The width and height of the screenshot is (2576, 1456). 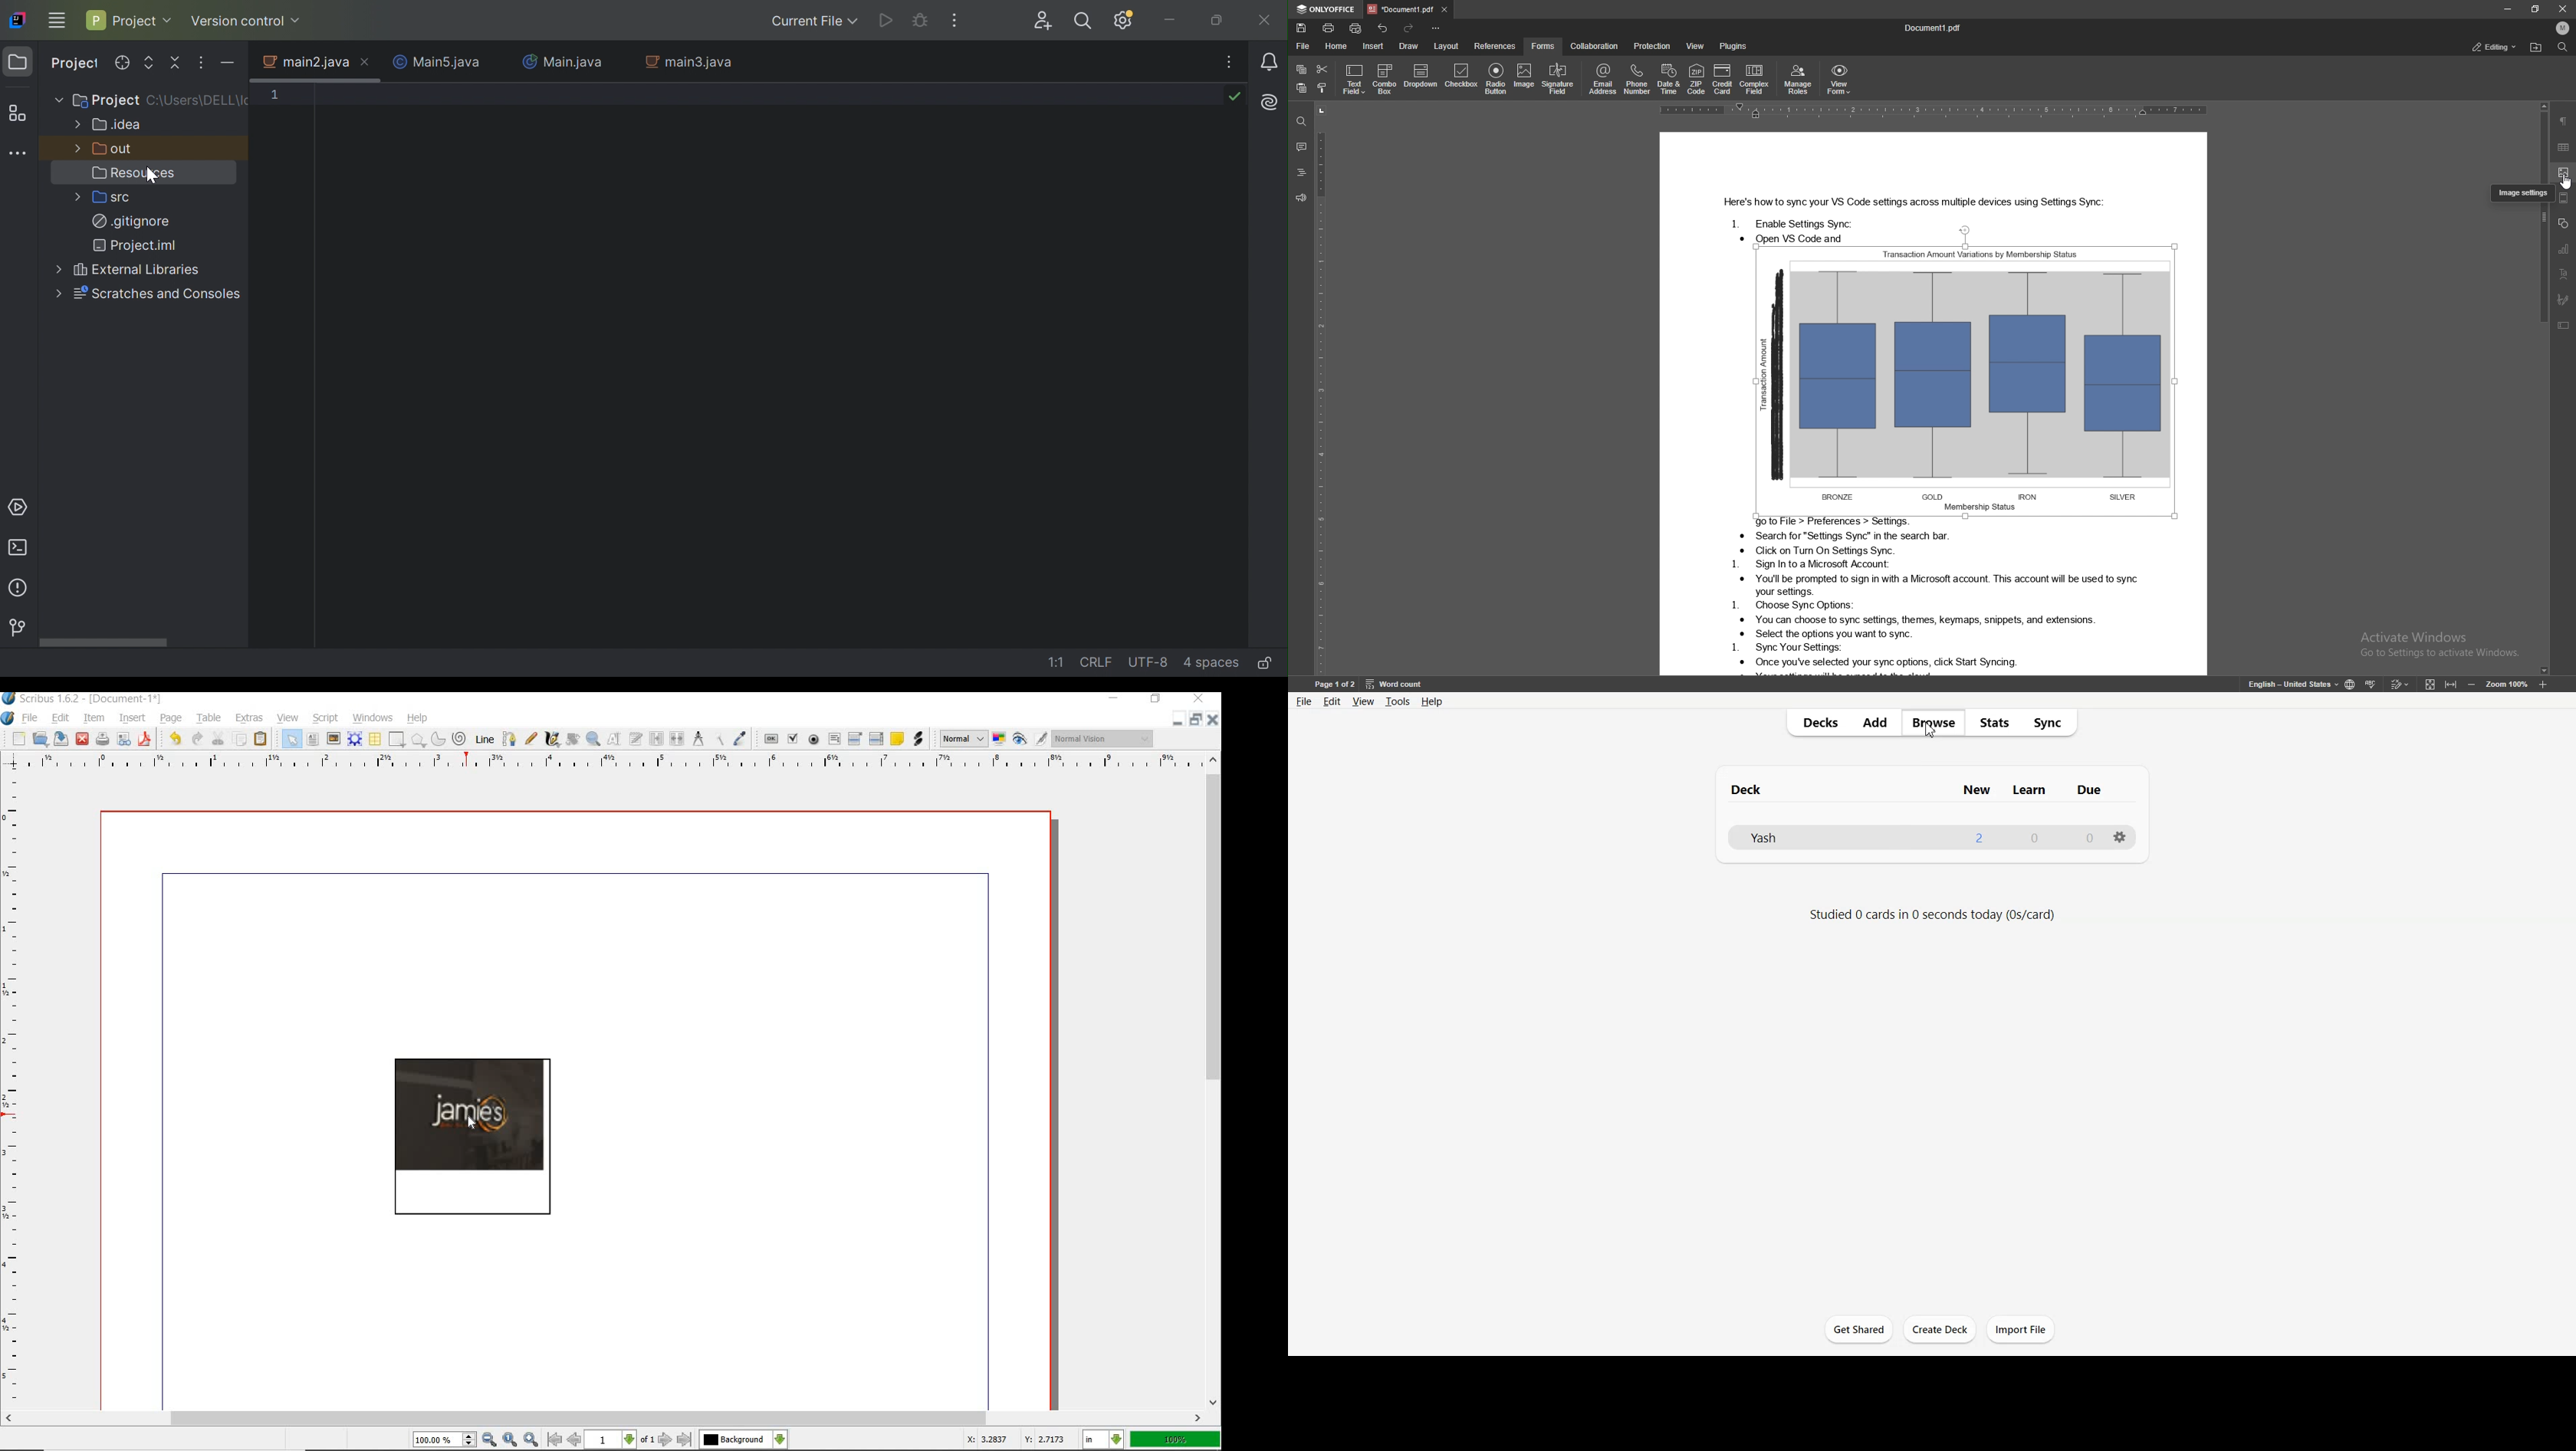 I want to click on File, so click(x=1305, y=701).